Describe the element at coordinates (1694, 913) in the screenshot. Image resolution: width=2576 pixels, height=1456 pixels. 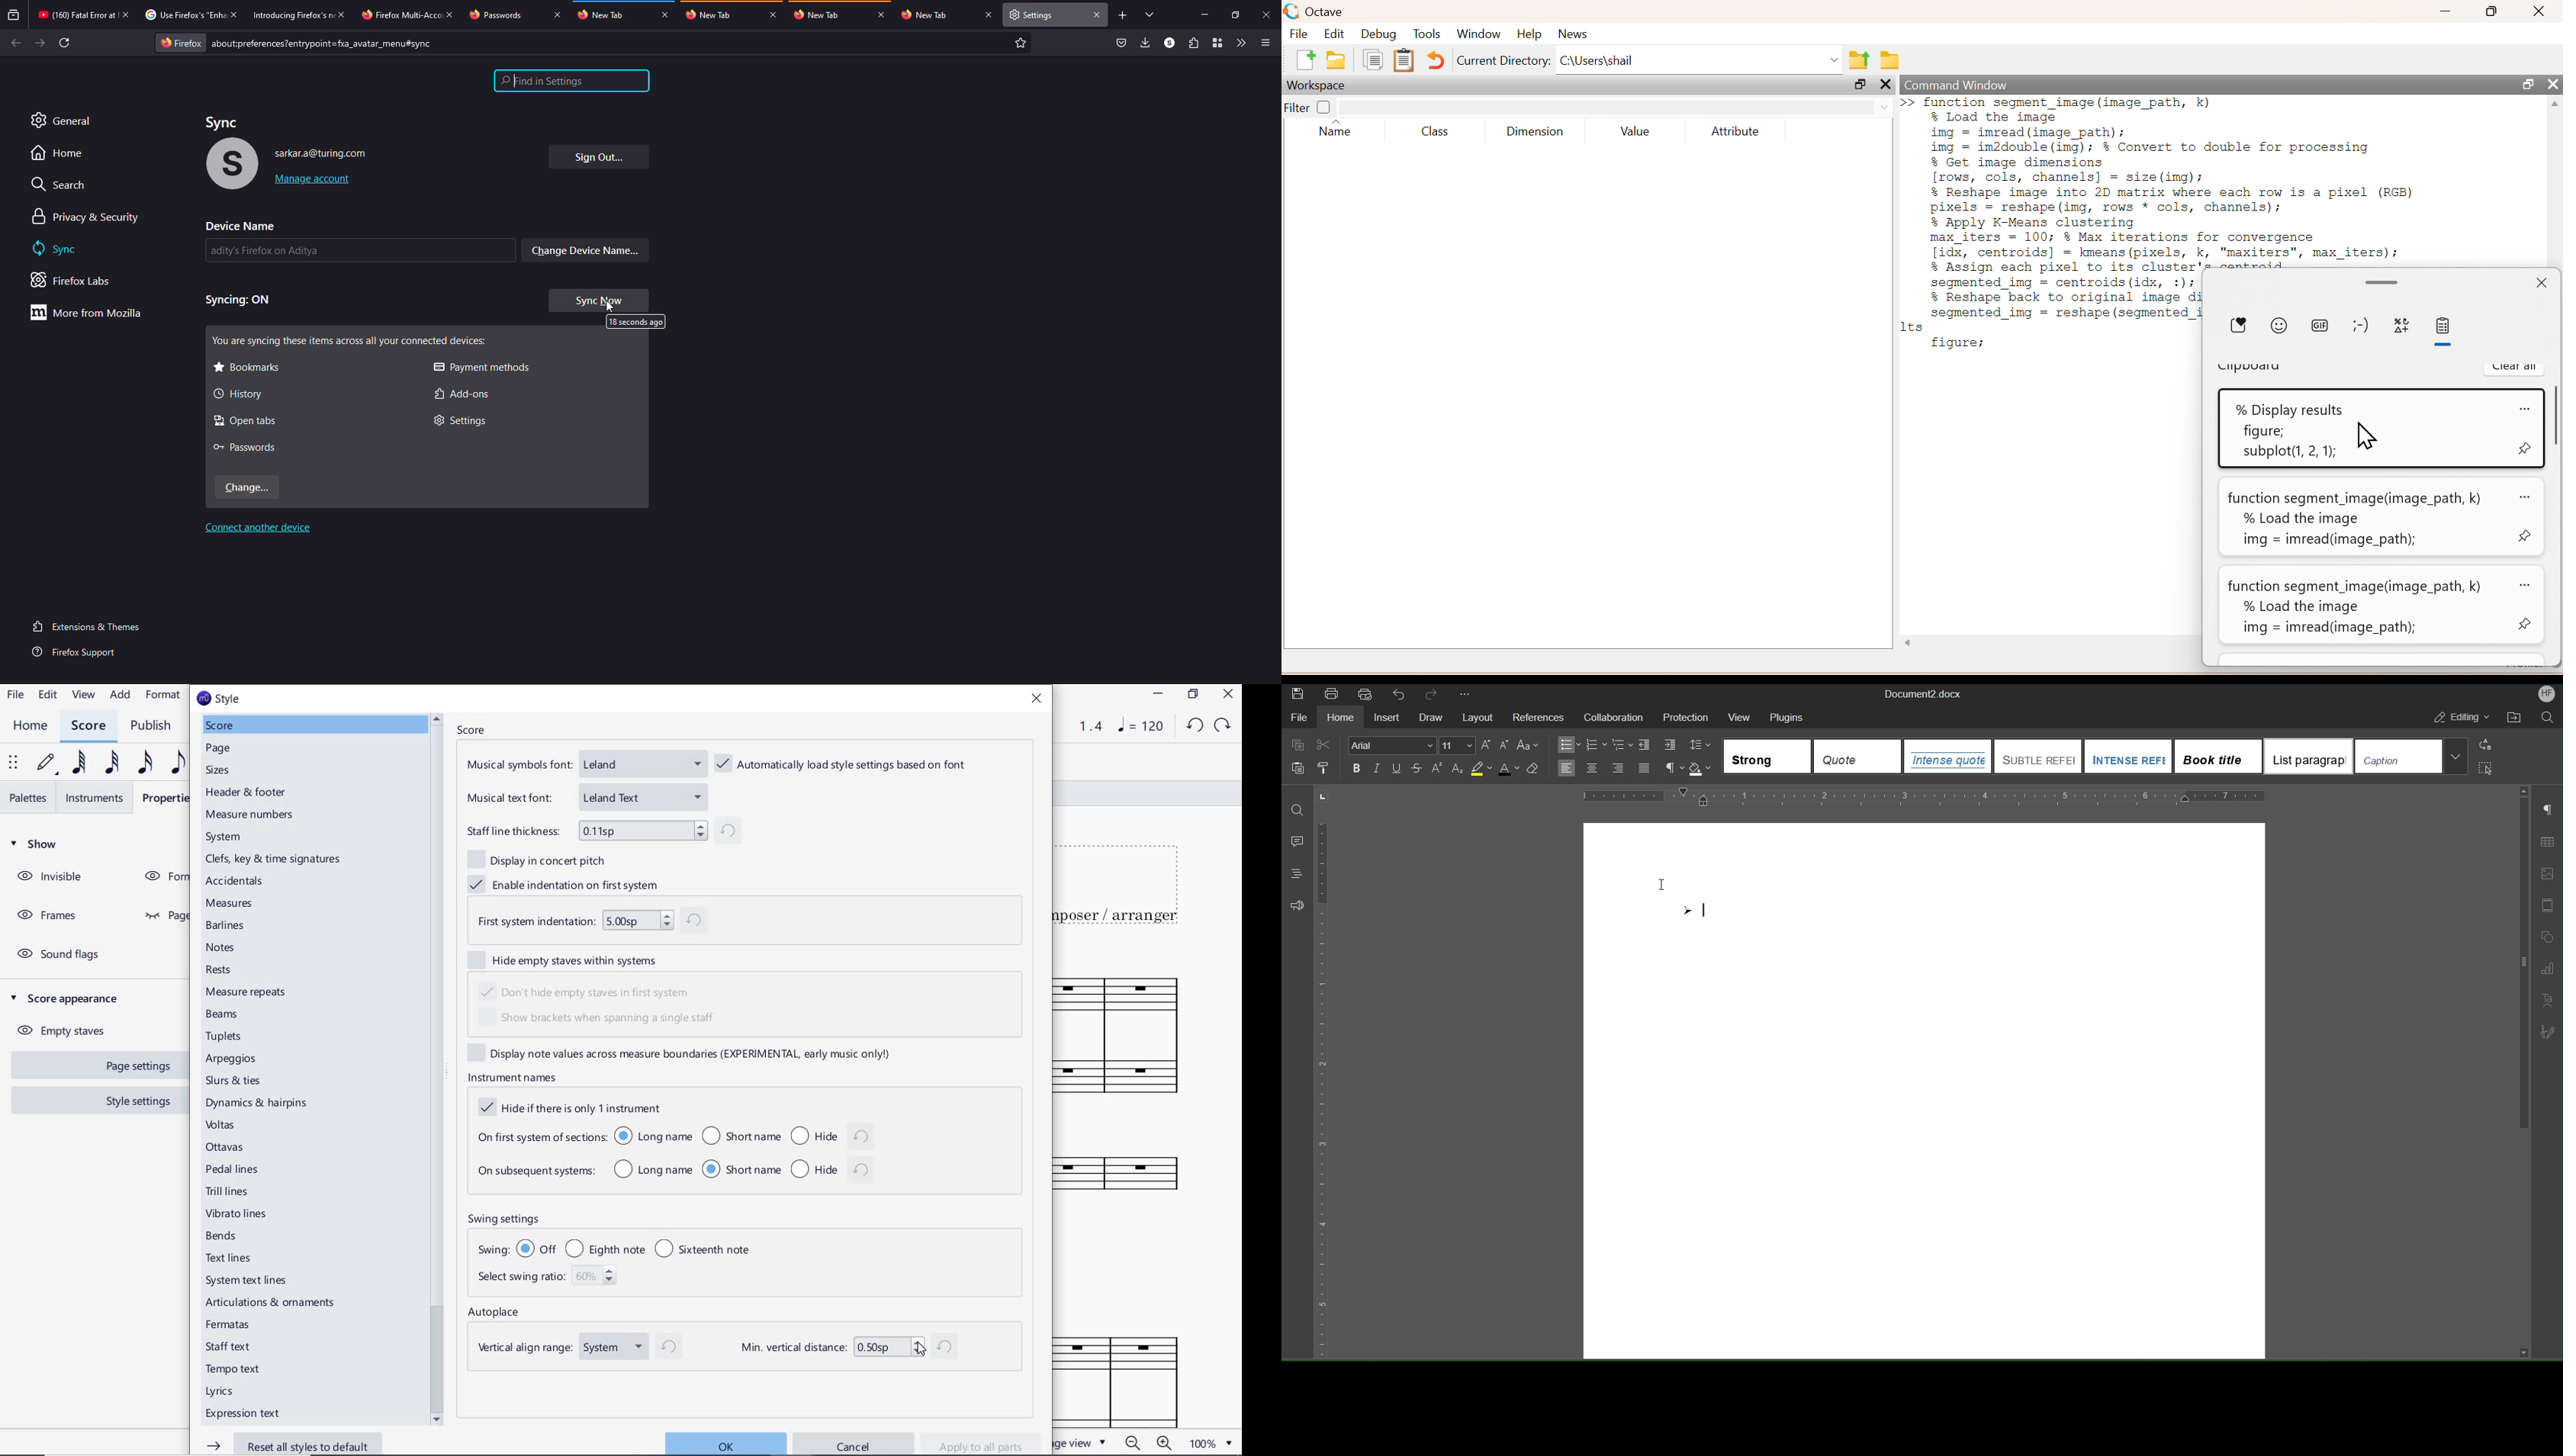
I see `Arrow Bullet` at that location.